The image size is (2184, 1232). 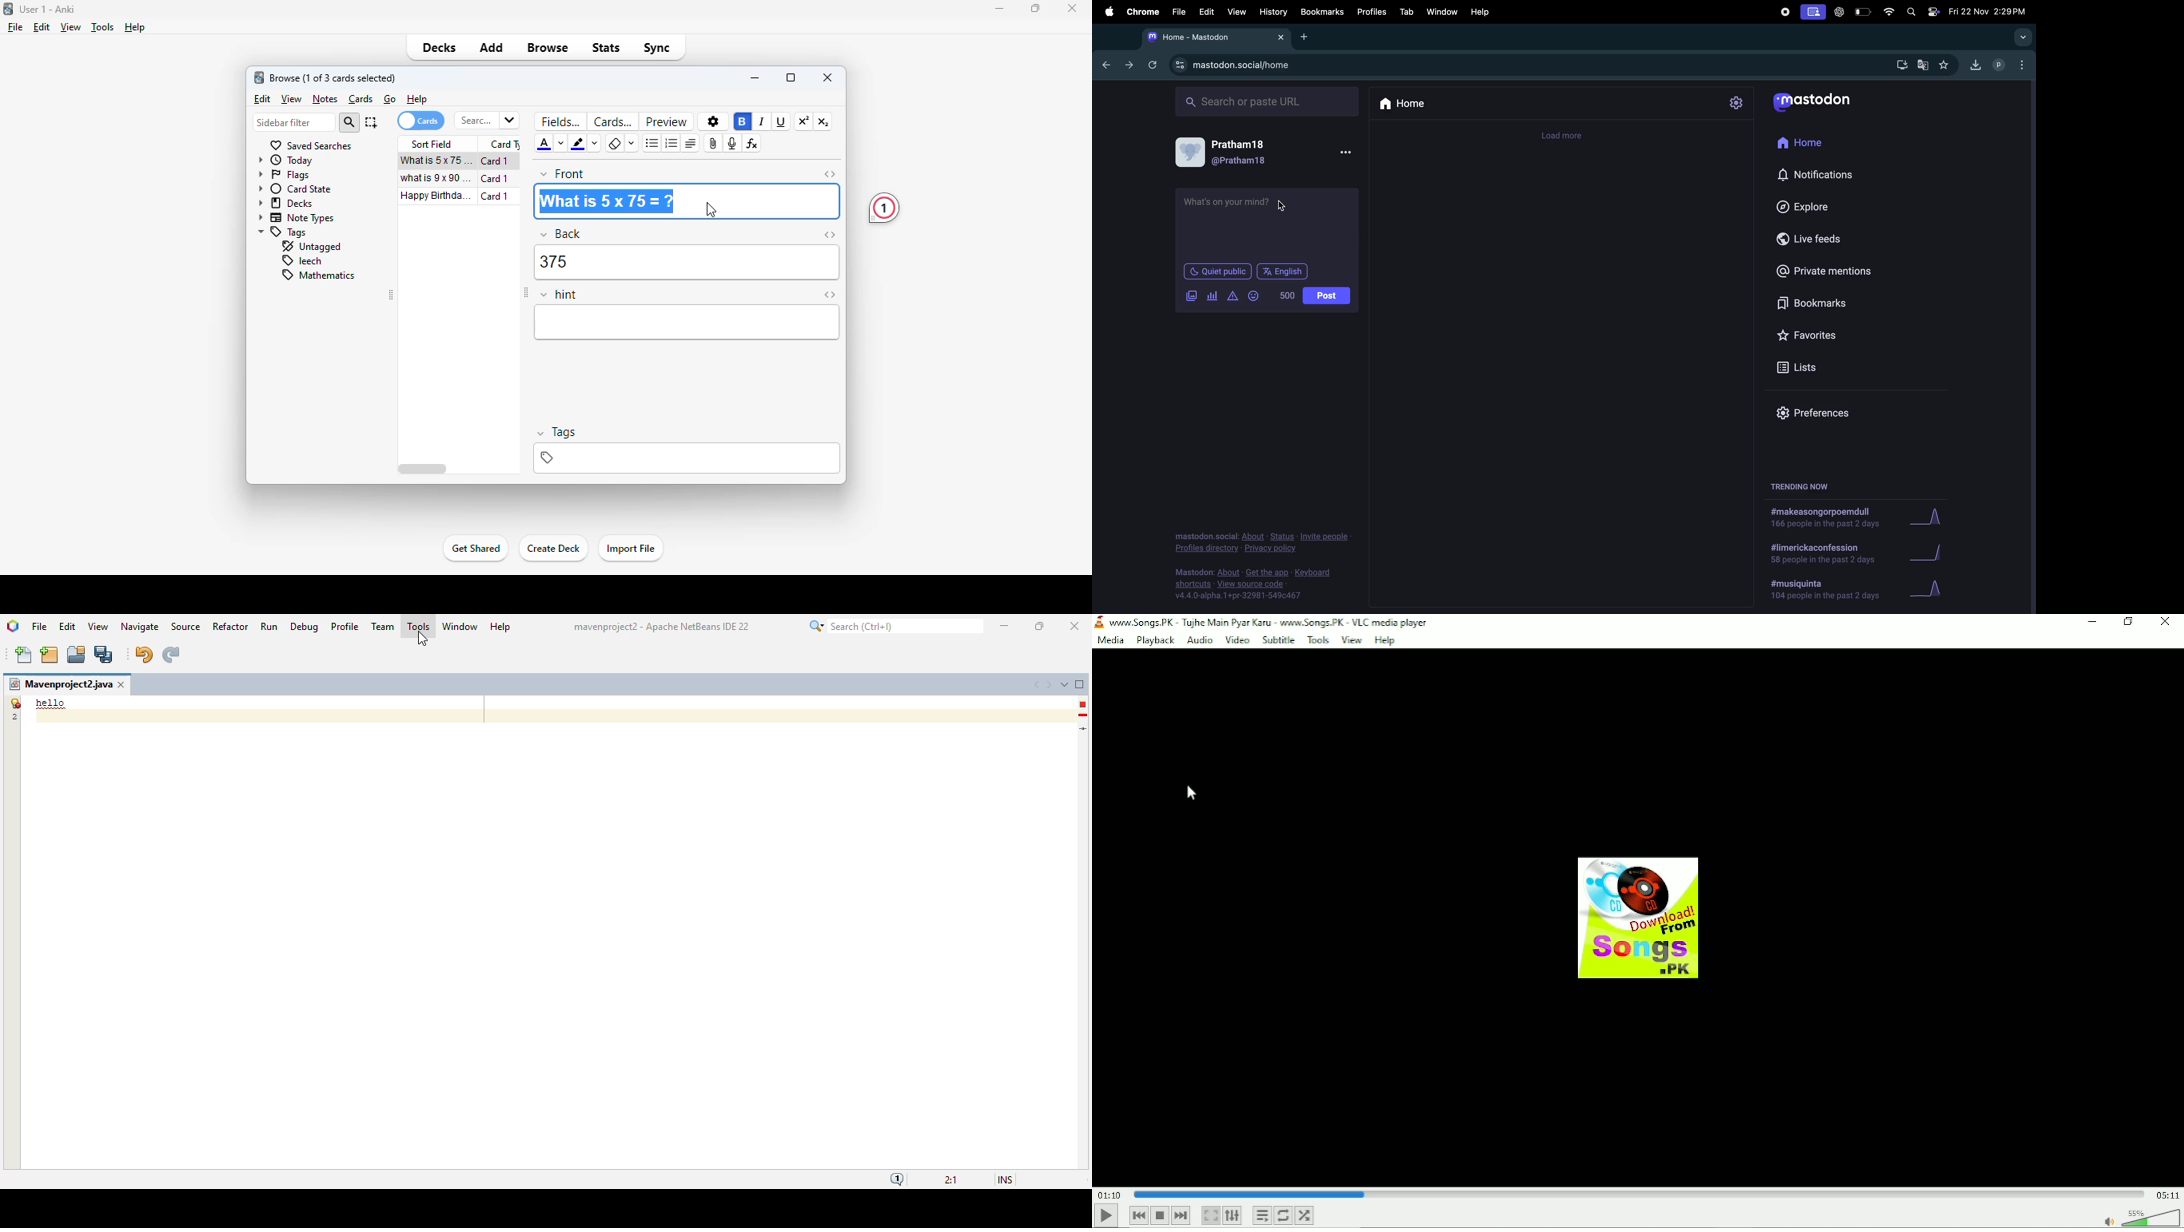 I want to click on Help, so click(x=1386, y=641).